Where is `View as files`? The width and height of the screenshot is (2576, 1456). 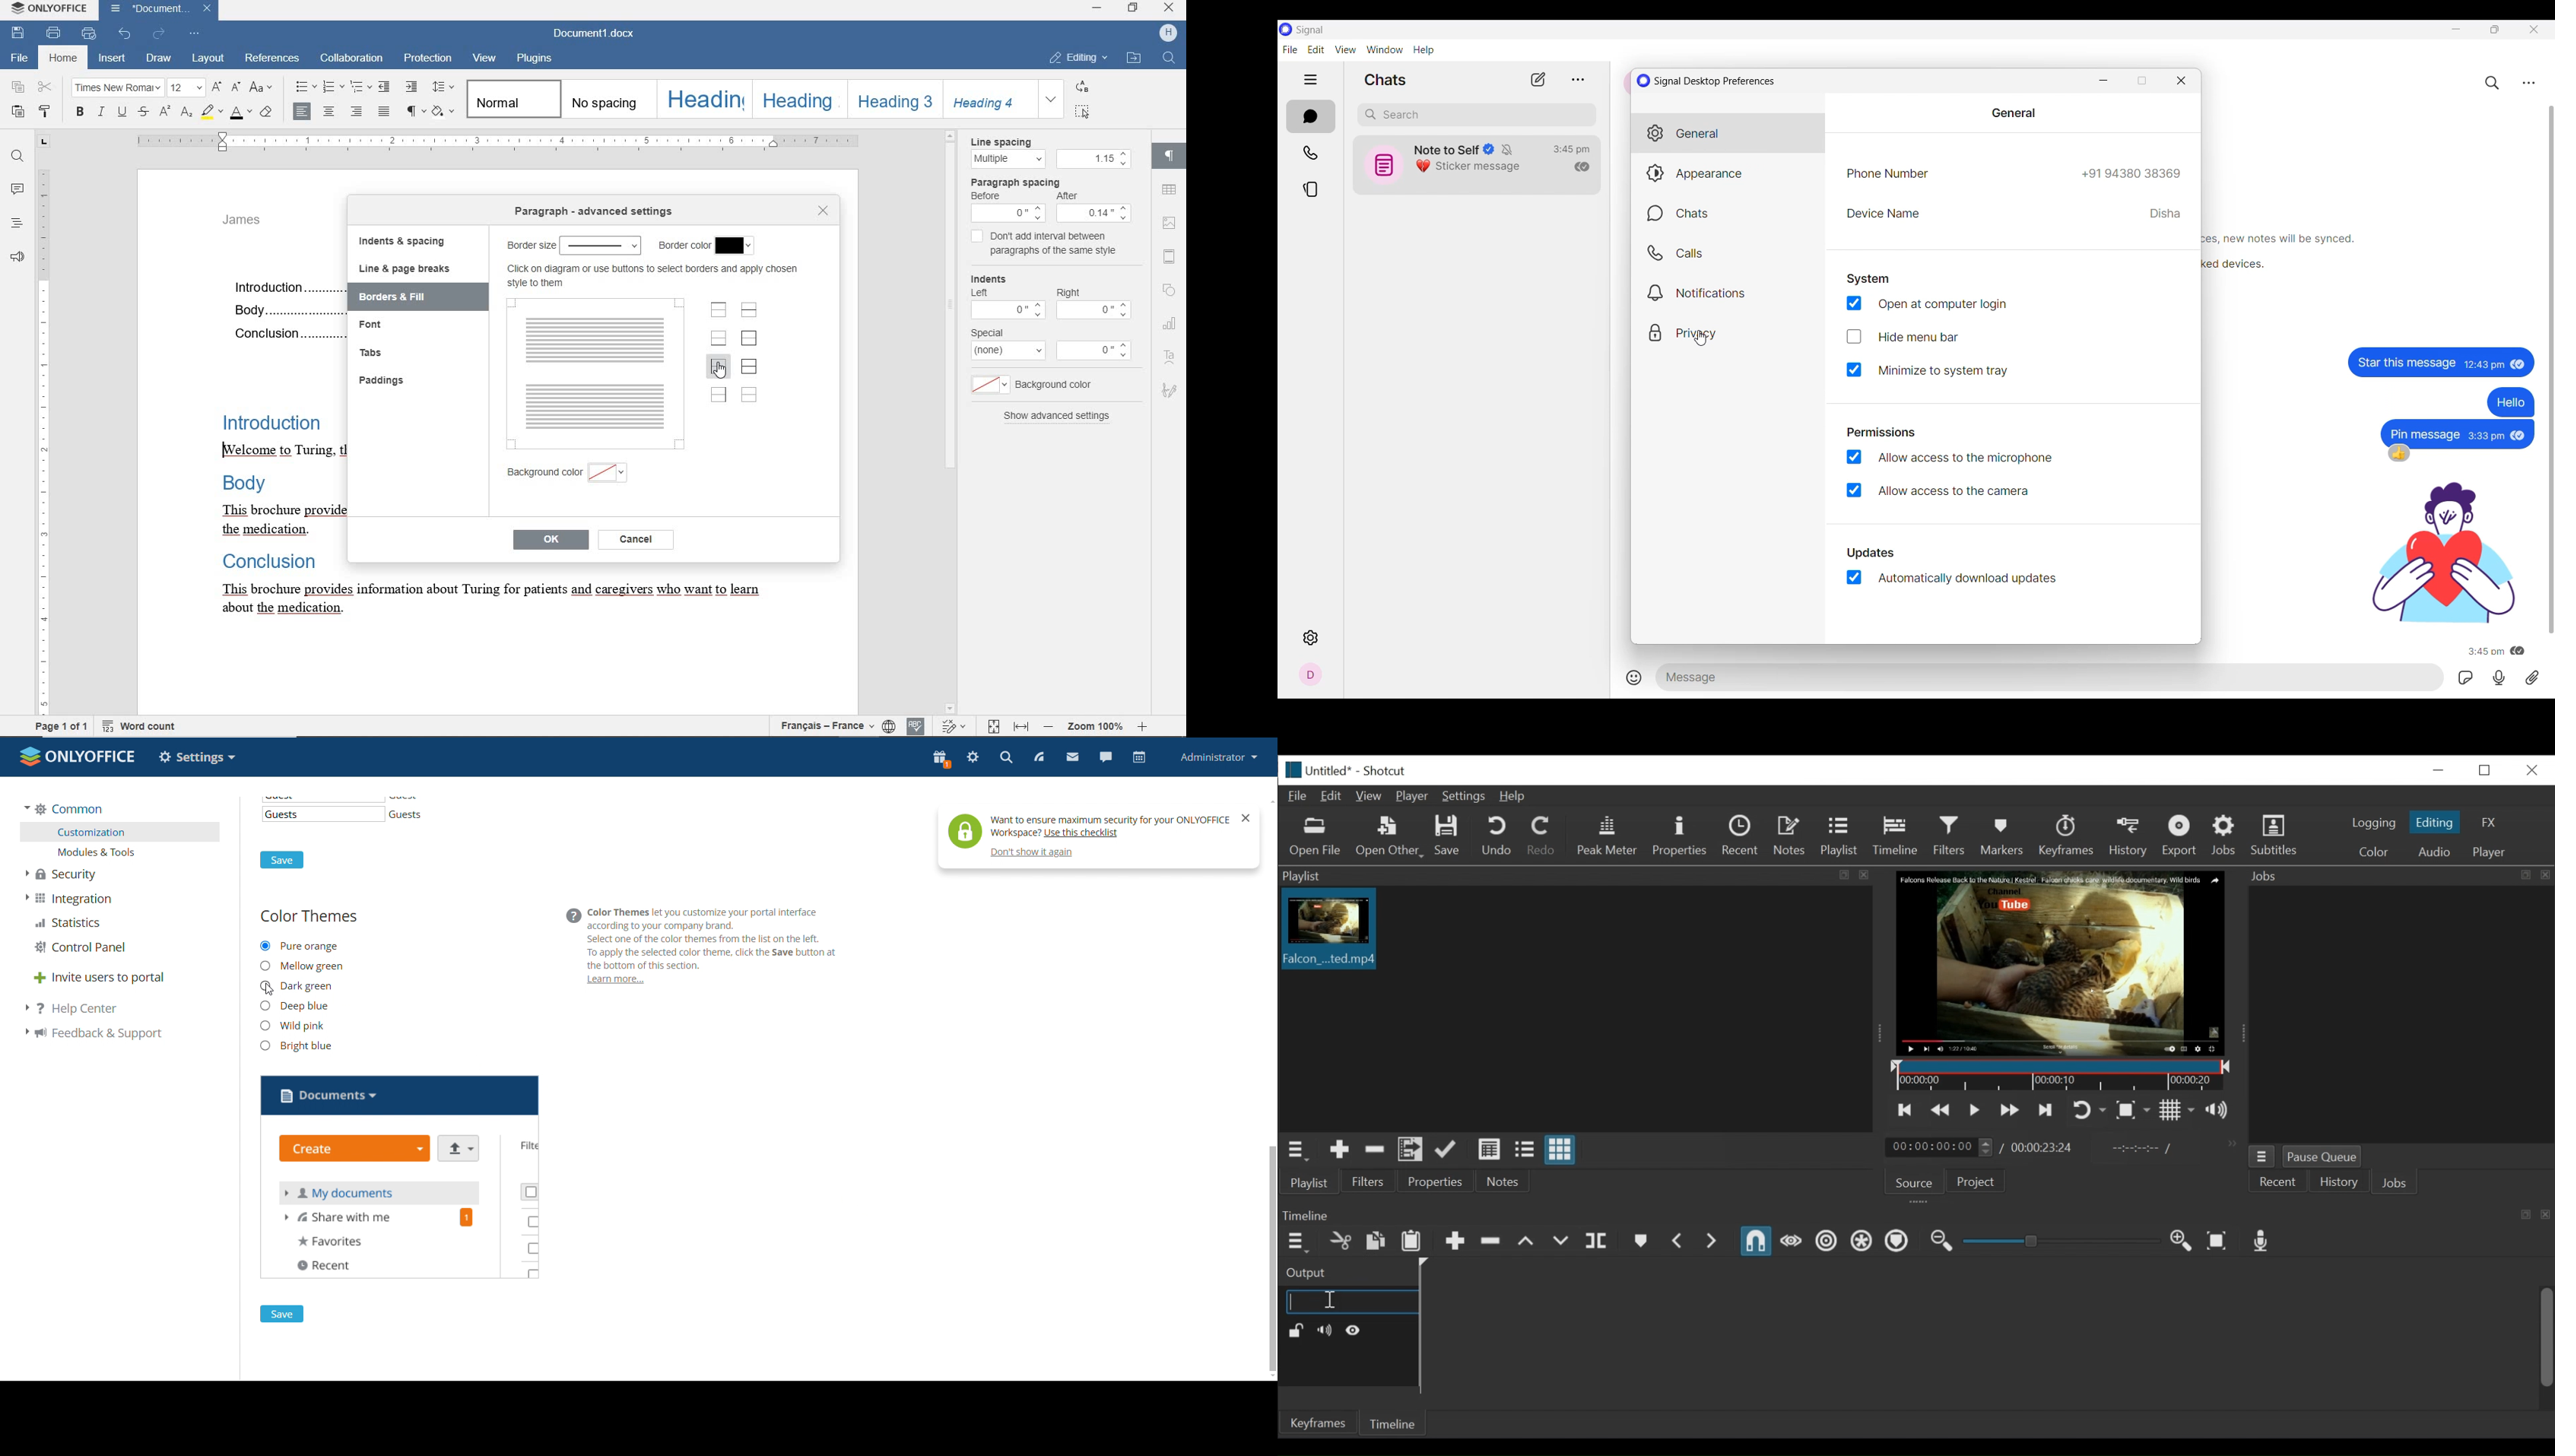 View as files is located at coordinates (1524, 1151).